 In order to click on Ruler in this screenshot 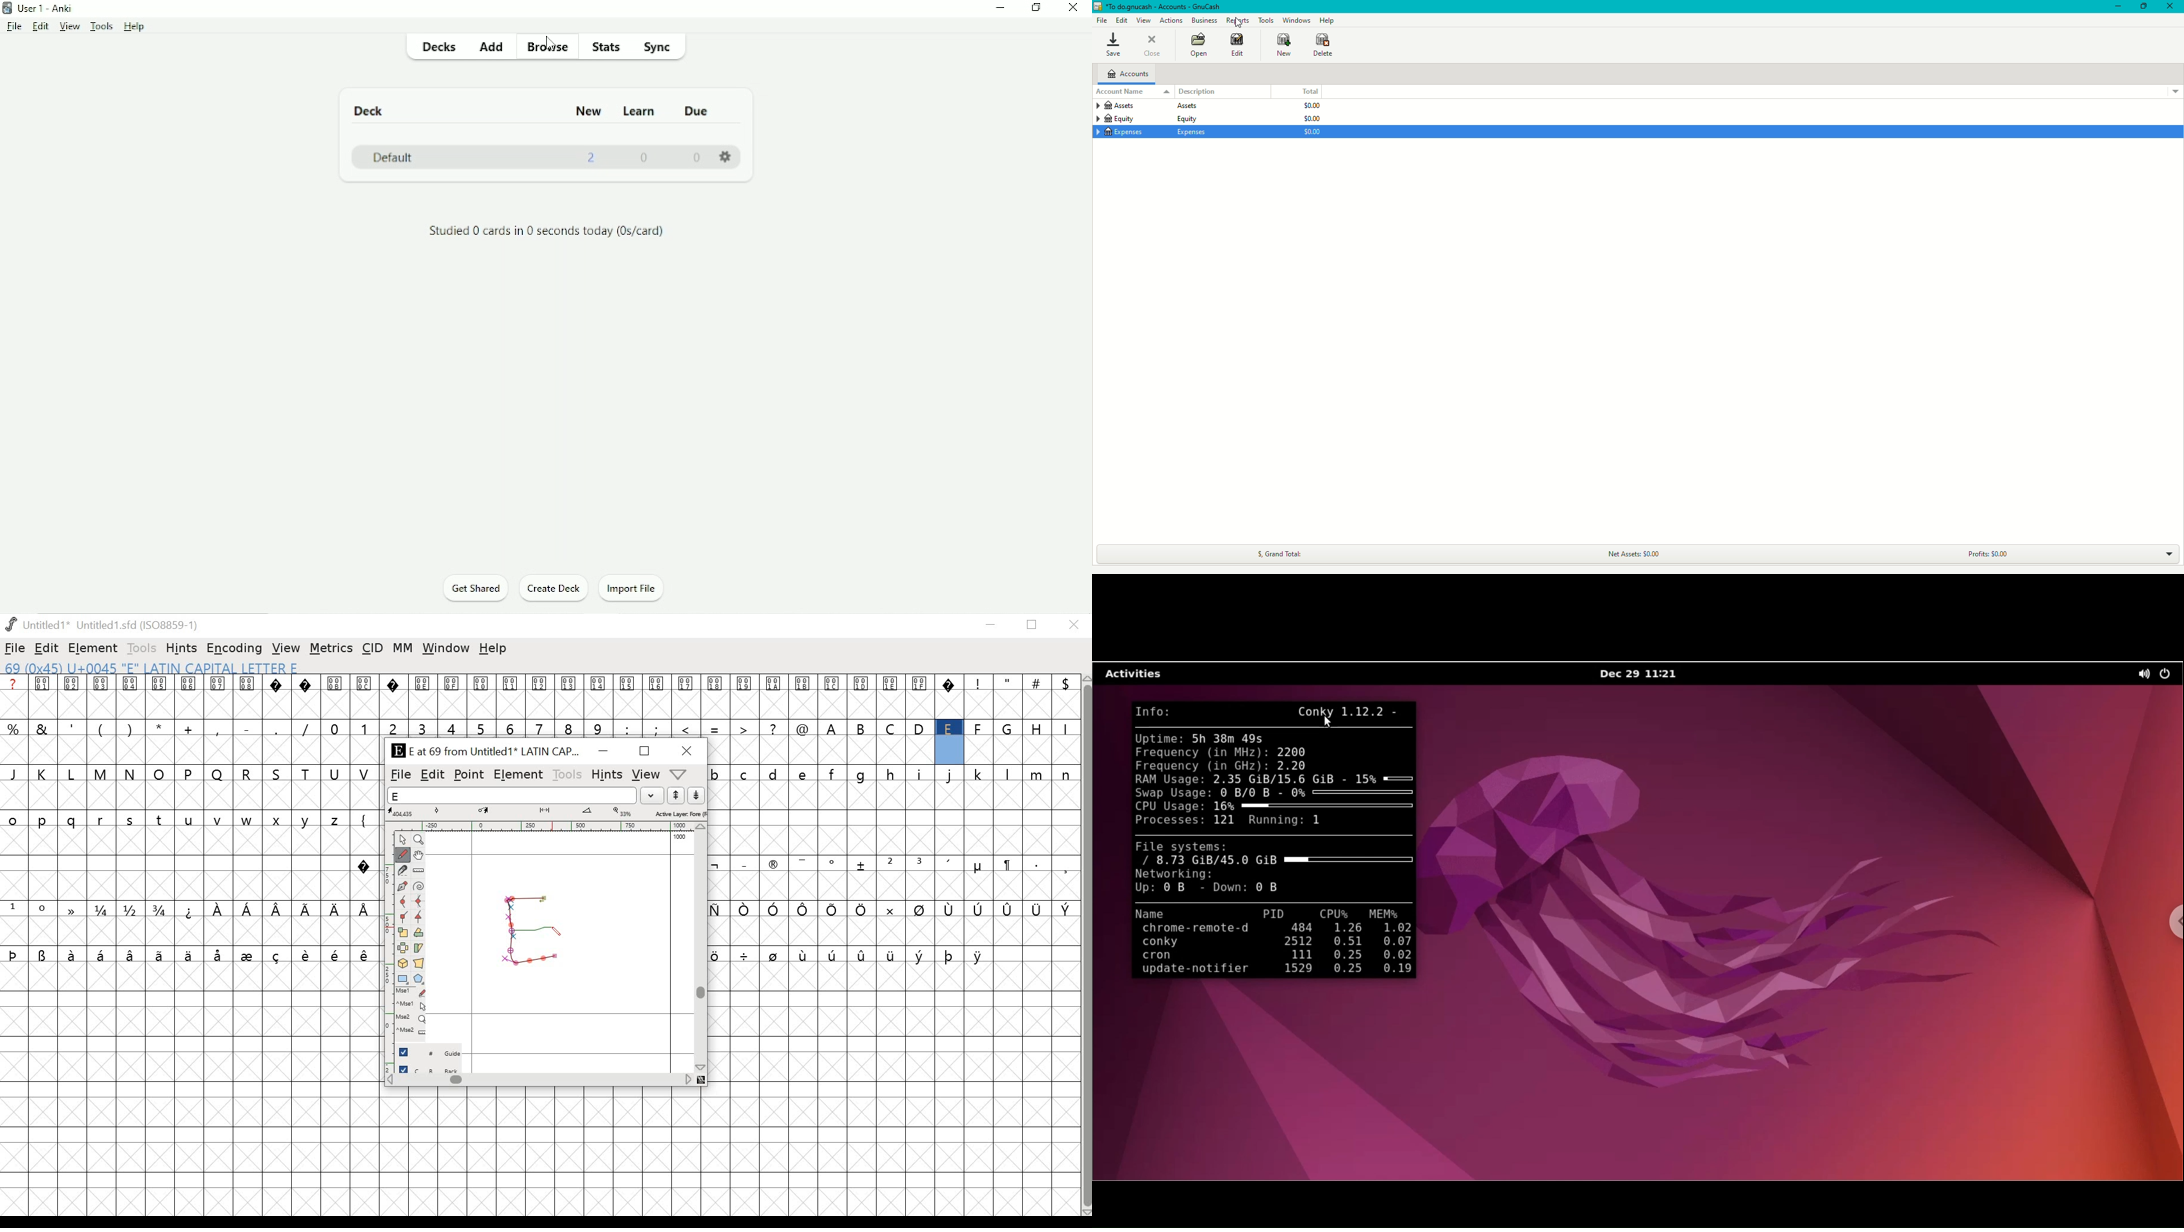, I will do `click(419, 870)`.